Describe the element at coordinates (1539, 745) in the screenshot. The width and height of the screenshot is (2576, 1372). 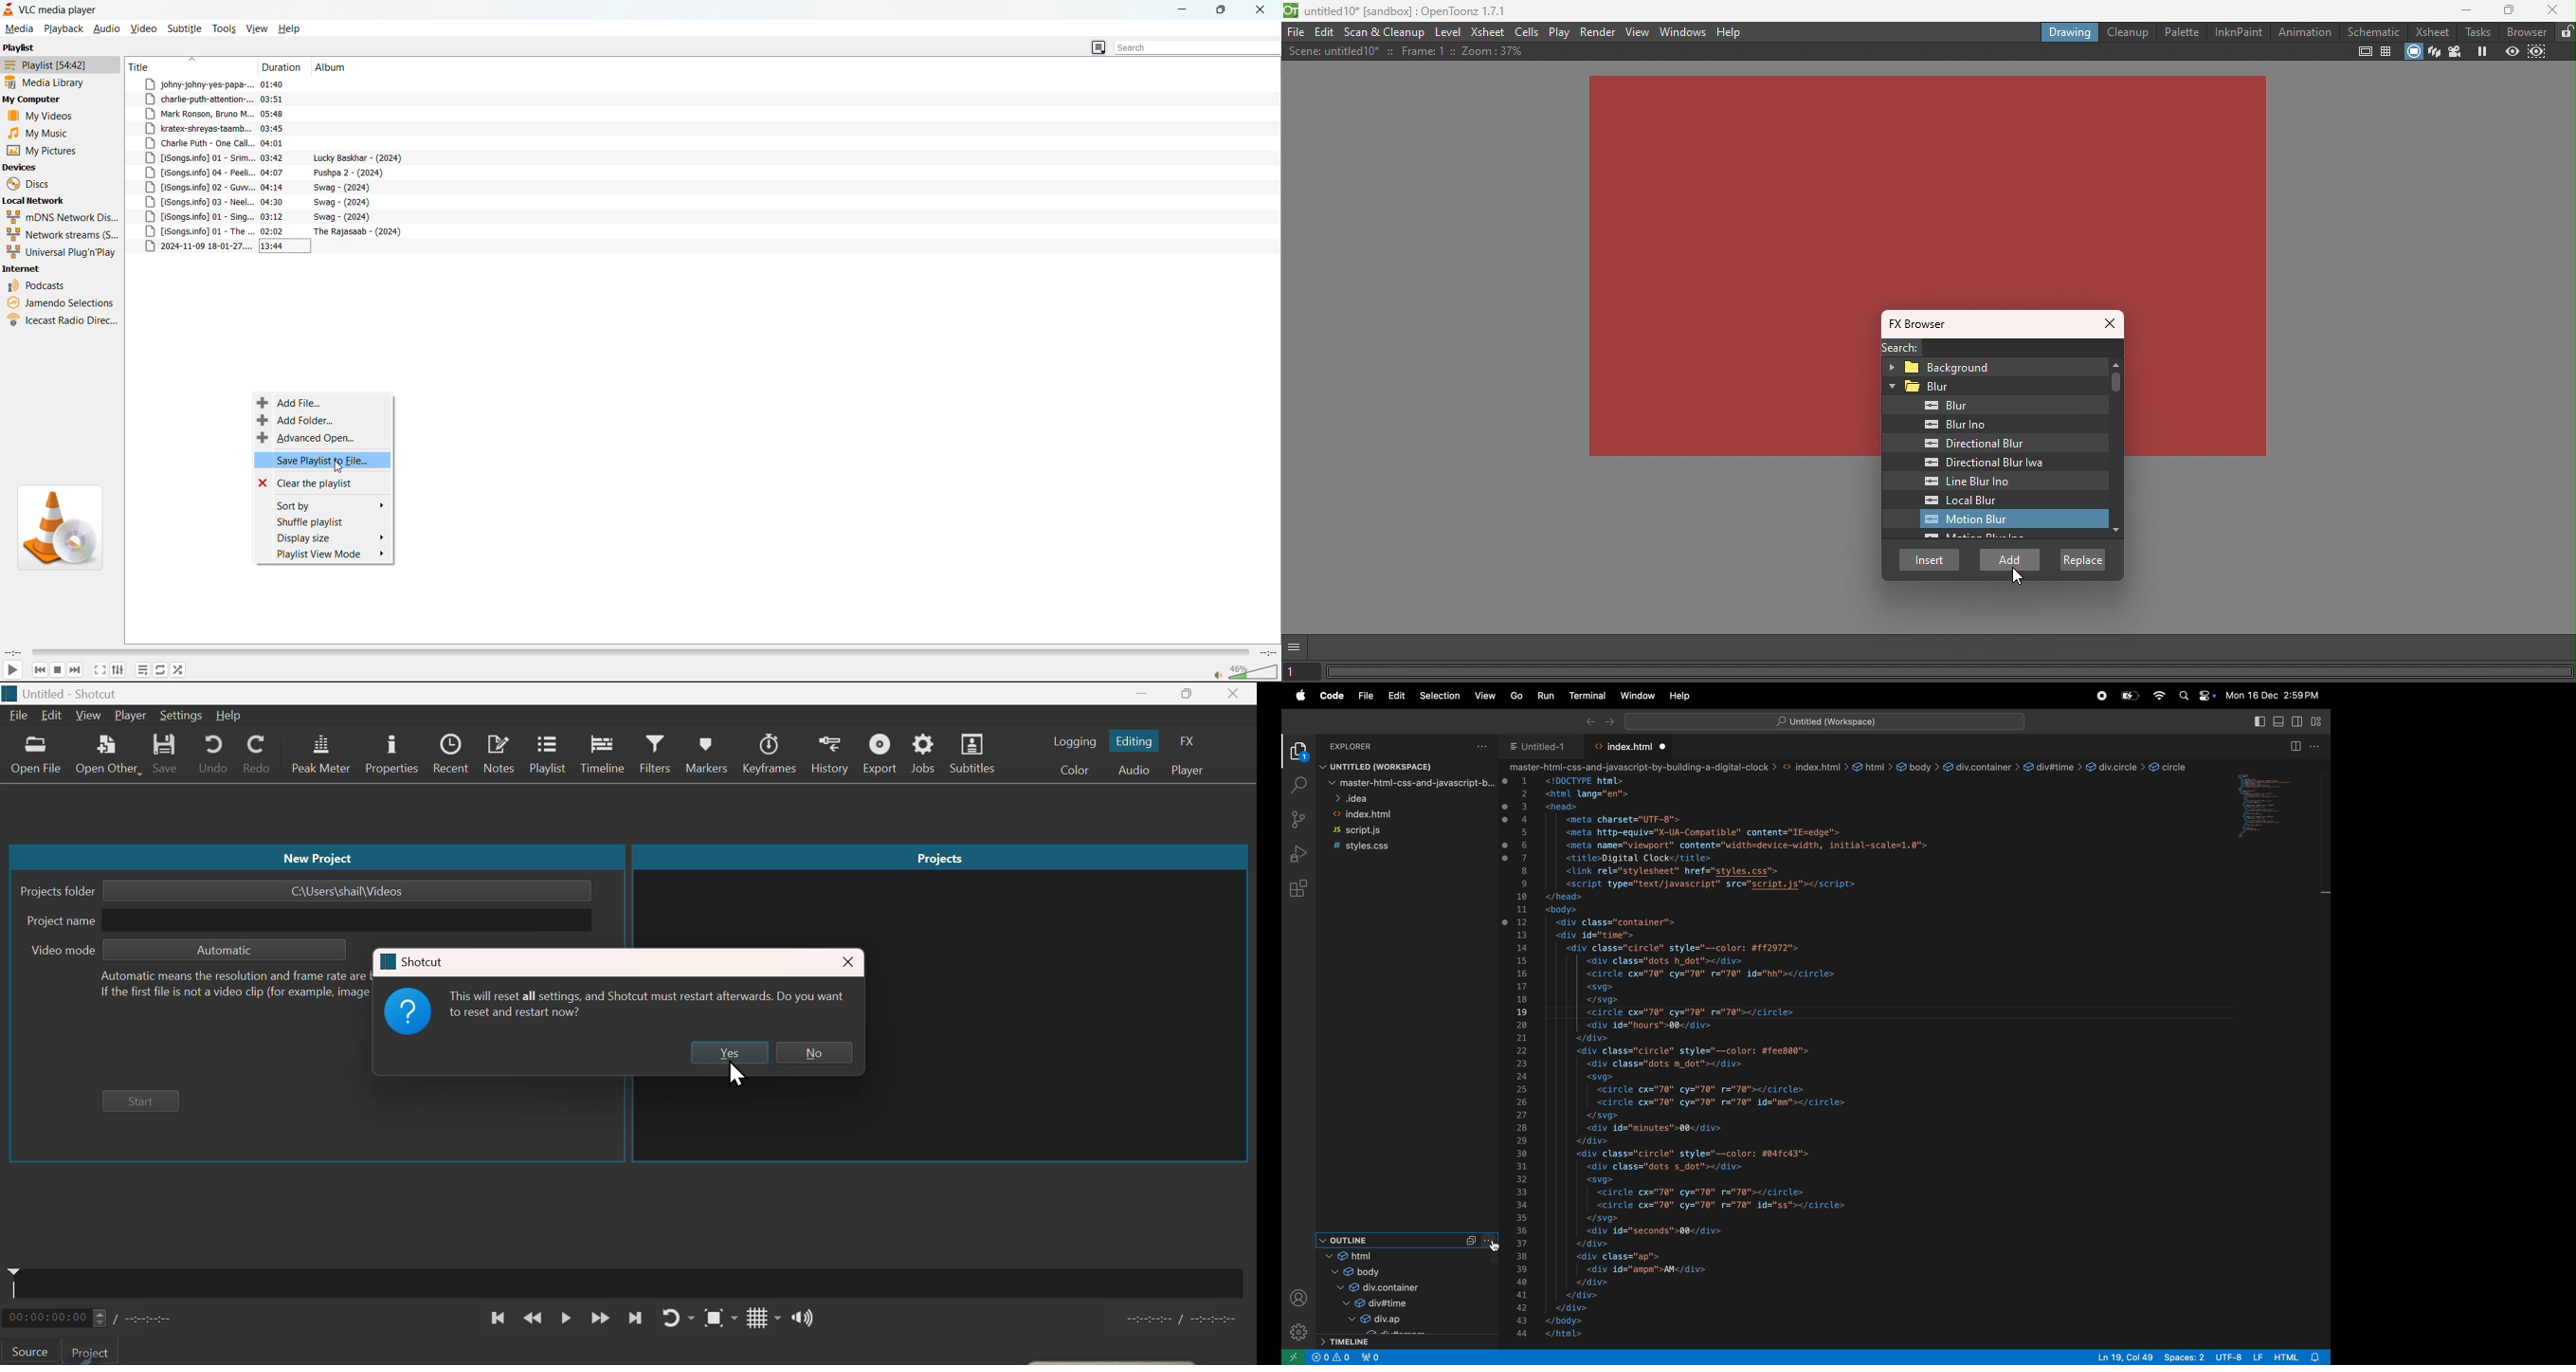
I see `untitled 1` at that location.